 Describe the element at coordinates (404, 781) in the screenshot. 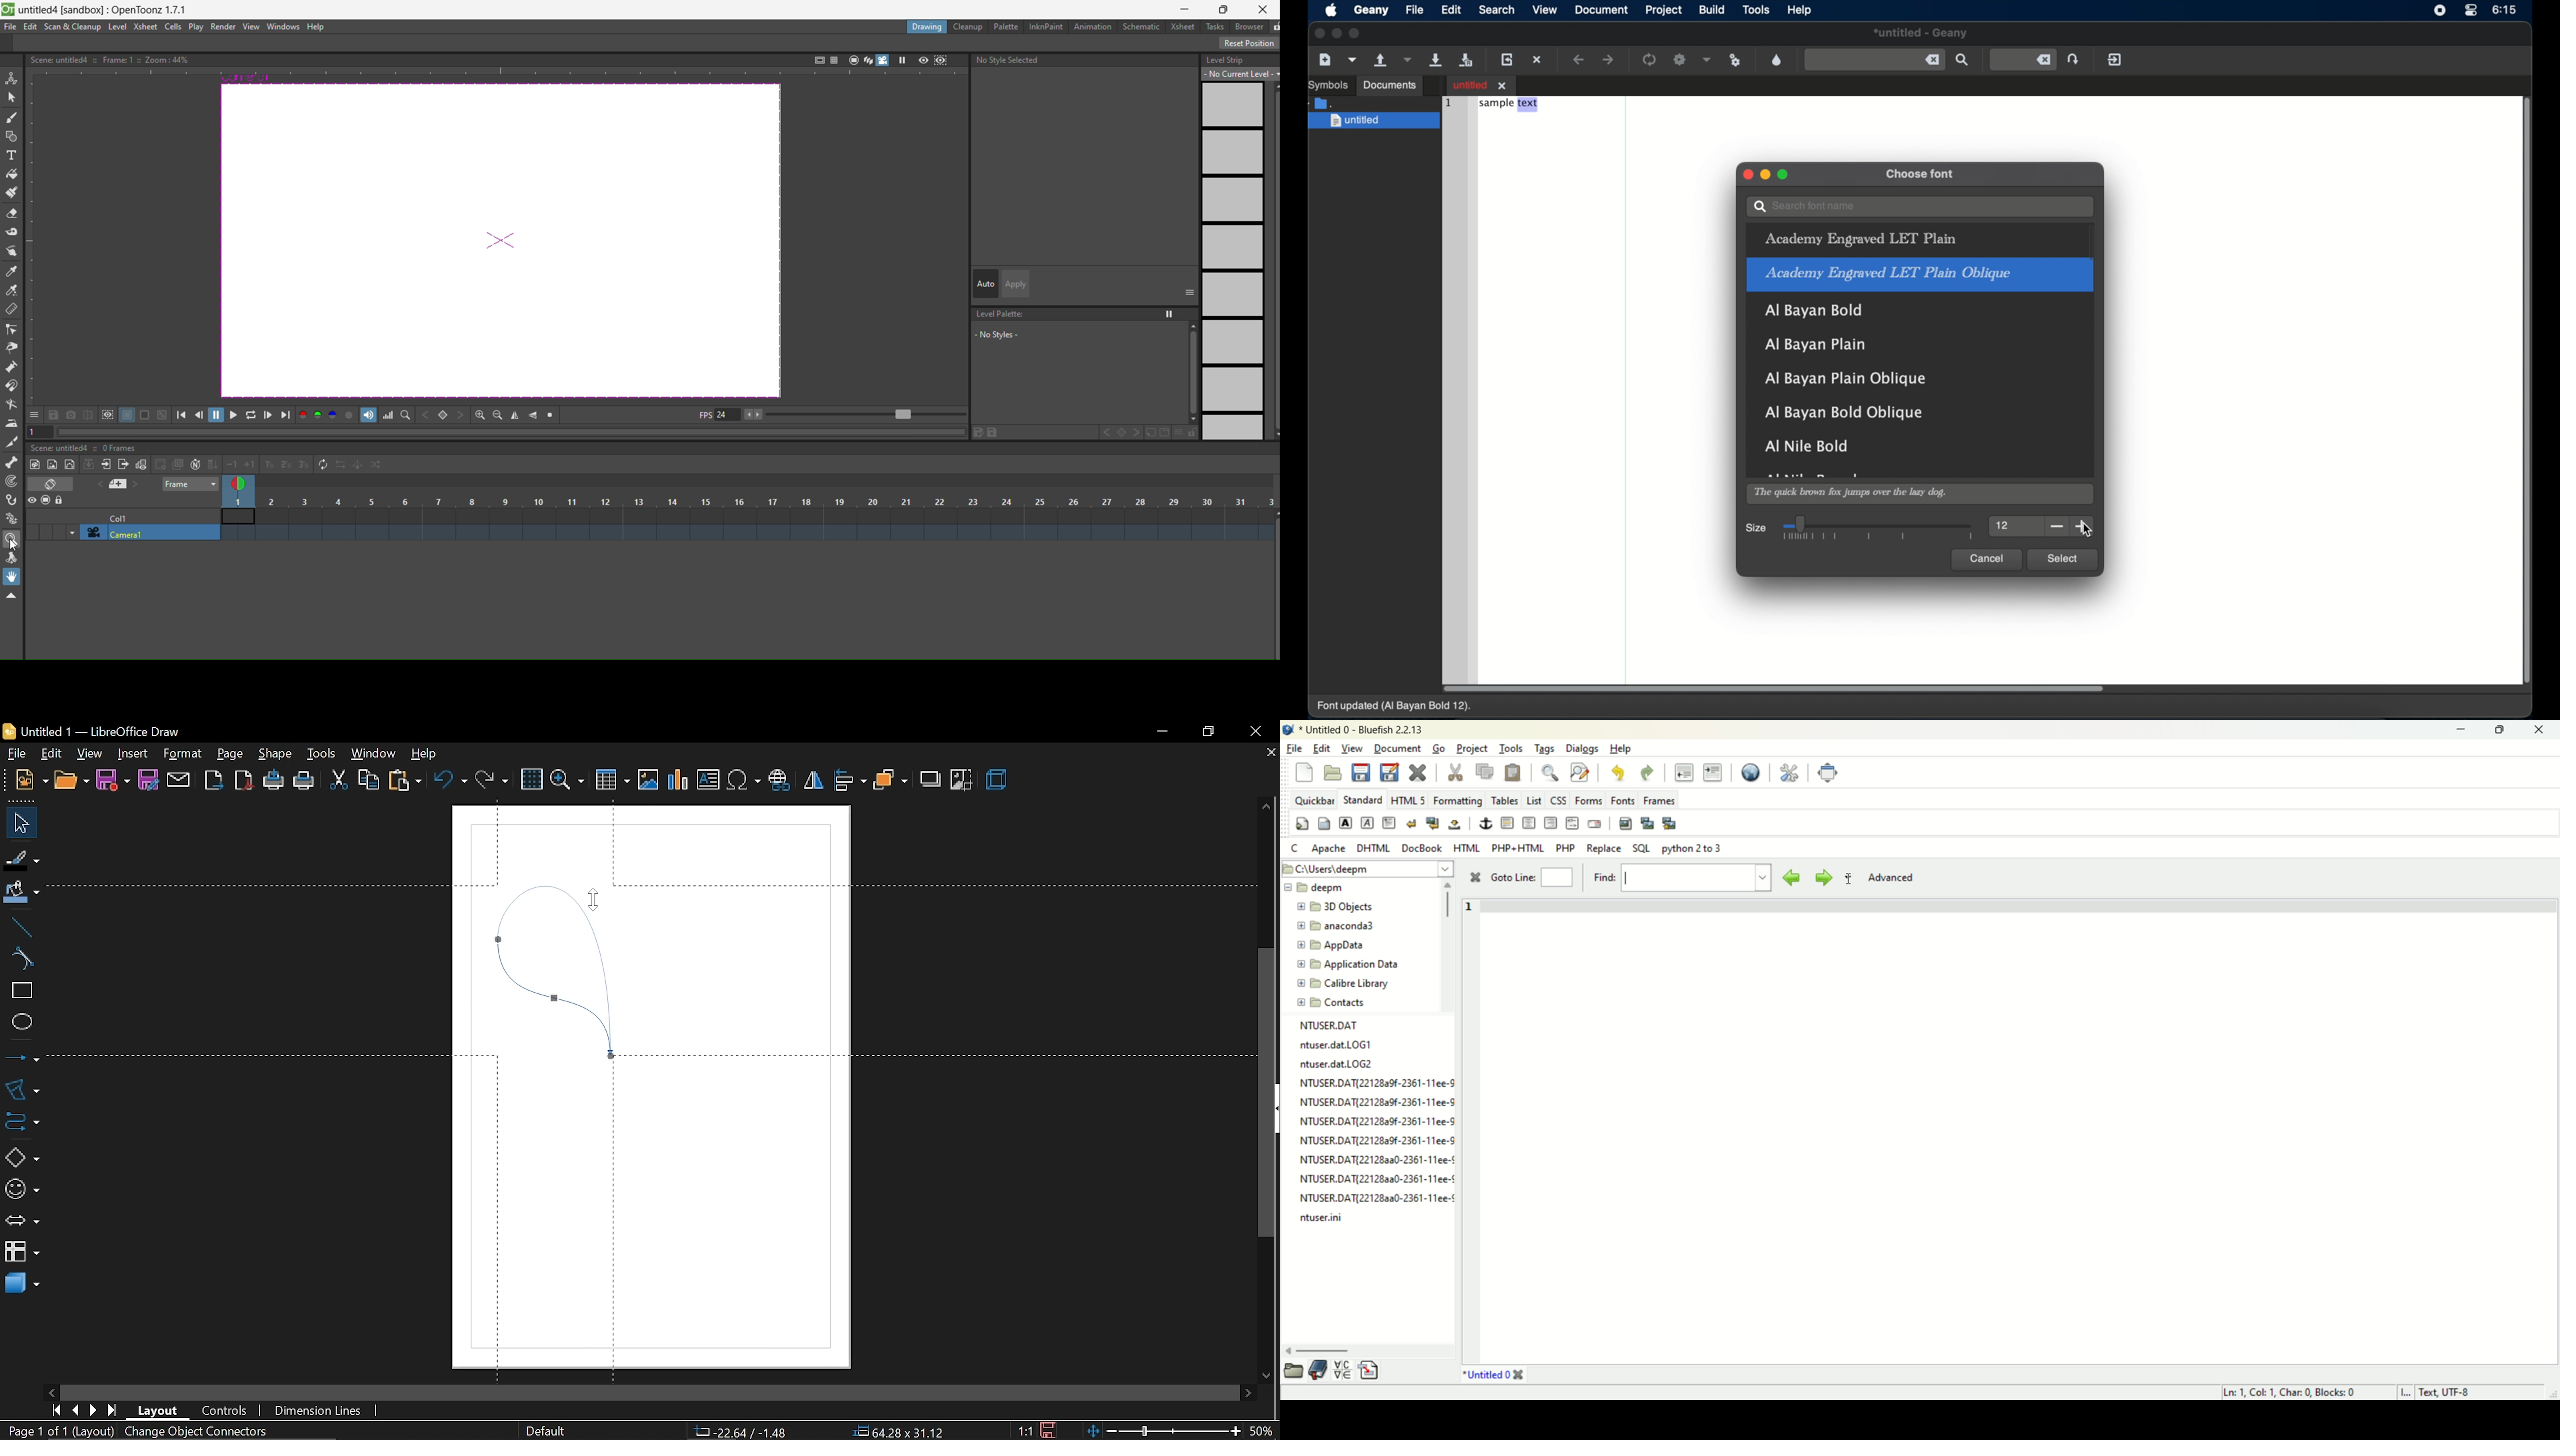

I see `paste` at that location.